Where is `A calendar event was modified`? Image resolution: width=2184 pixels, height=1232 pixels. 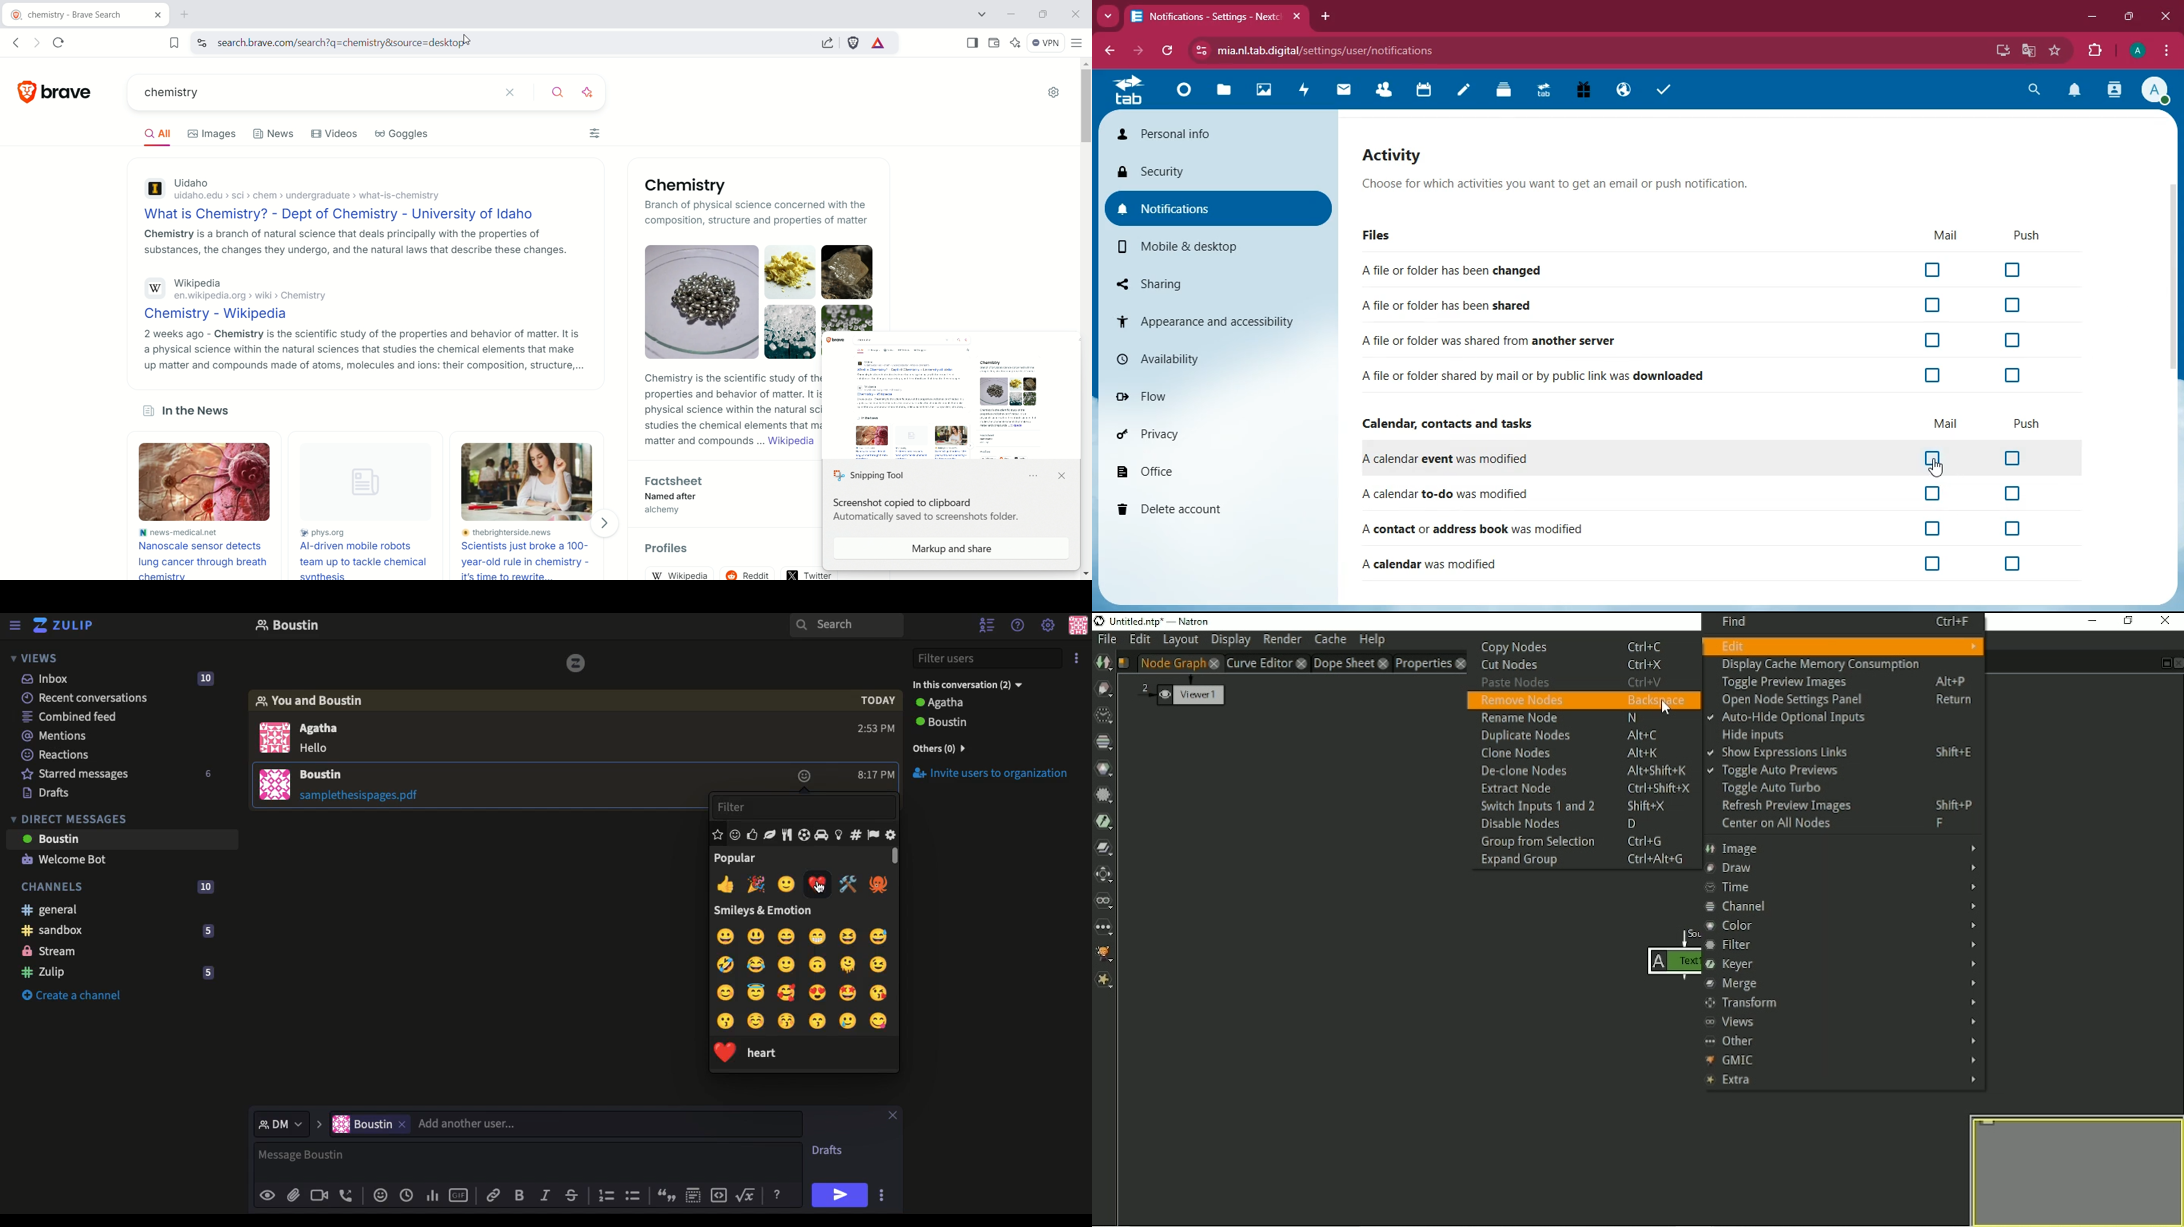 A calendar event was modified is located at coordinates (1713, 458).